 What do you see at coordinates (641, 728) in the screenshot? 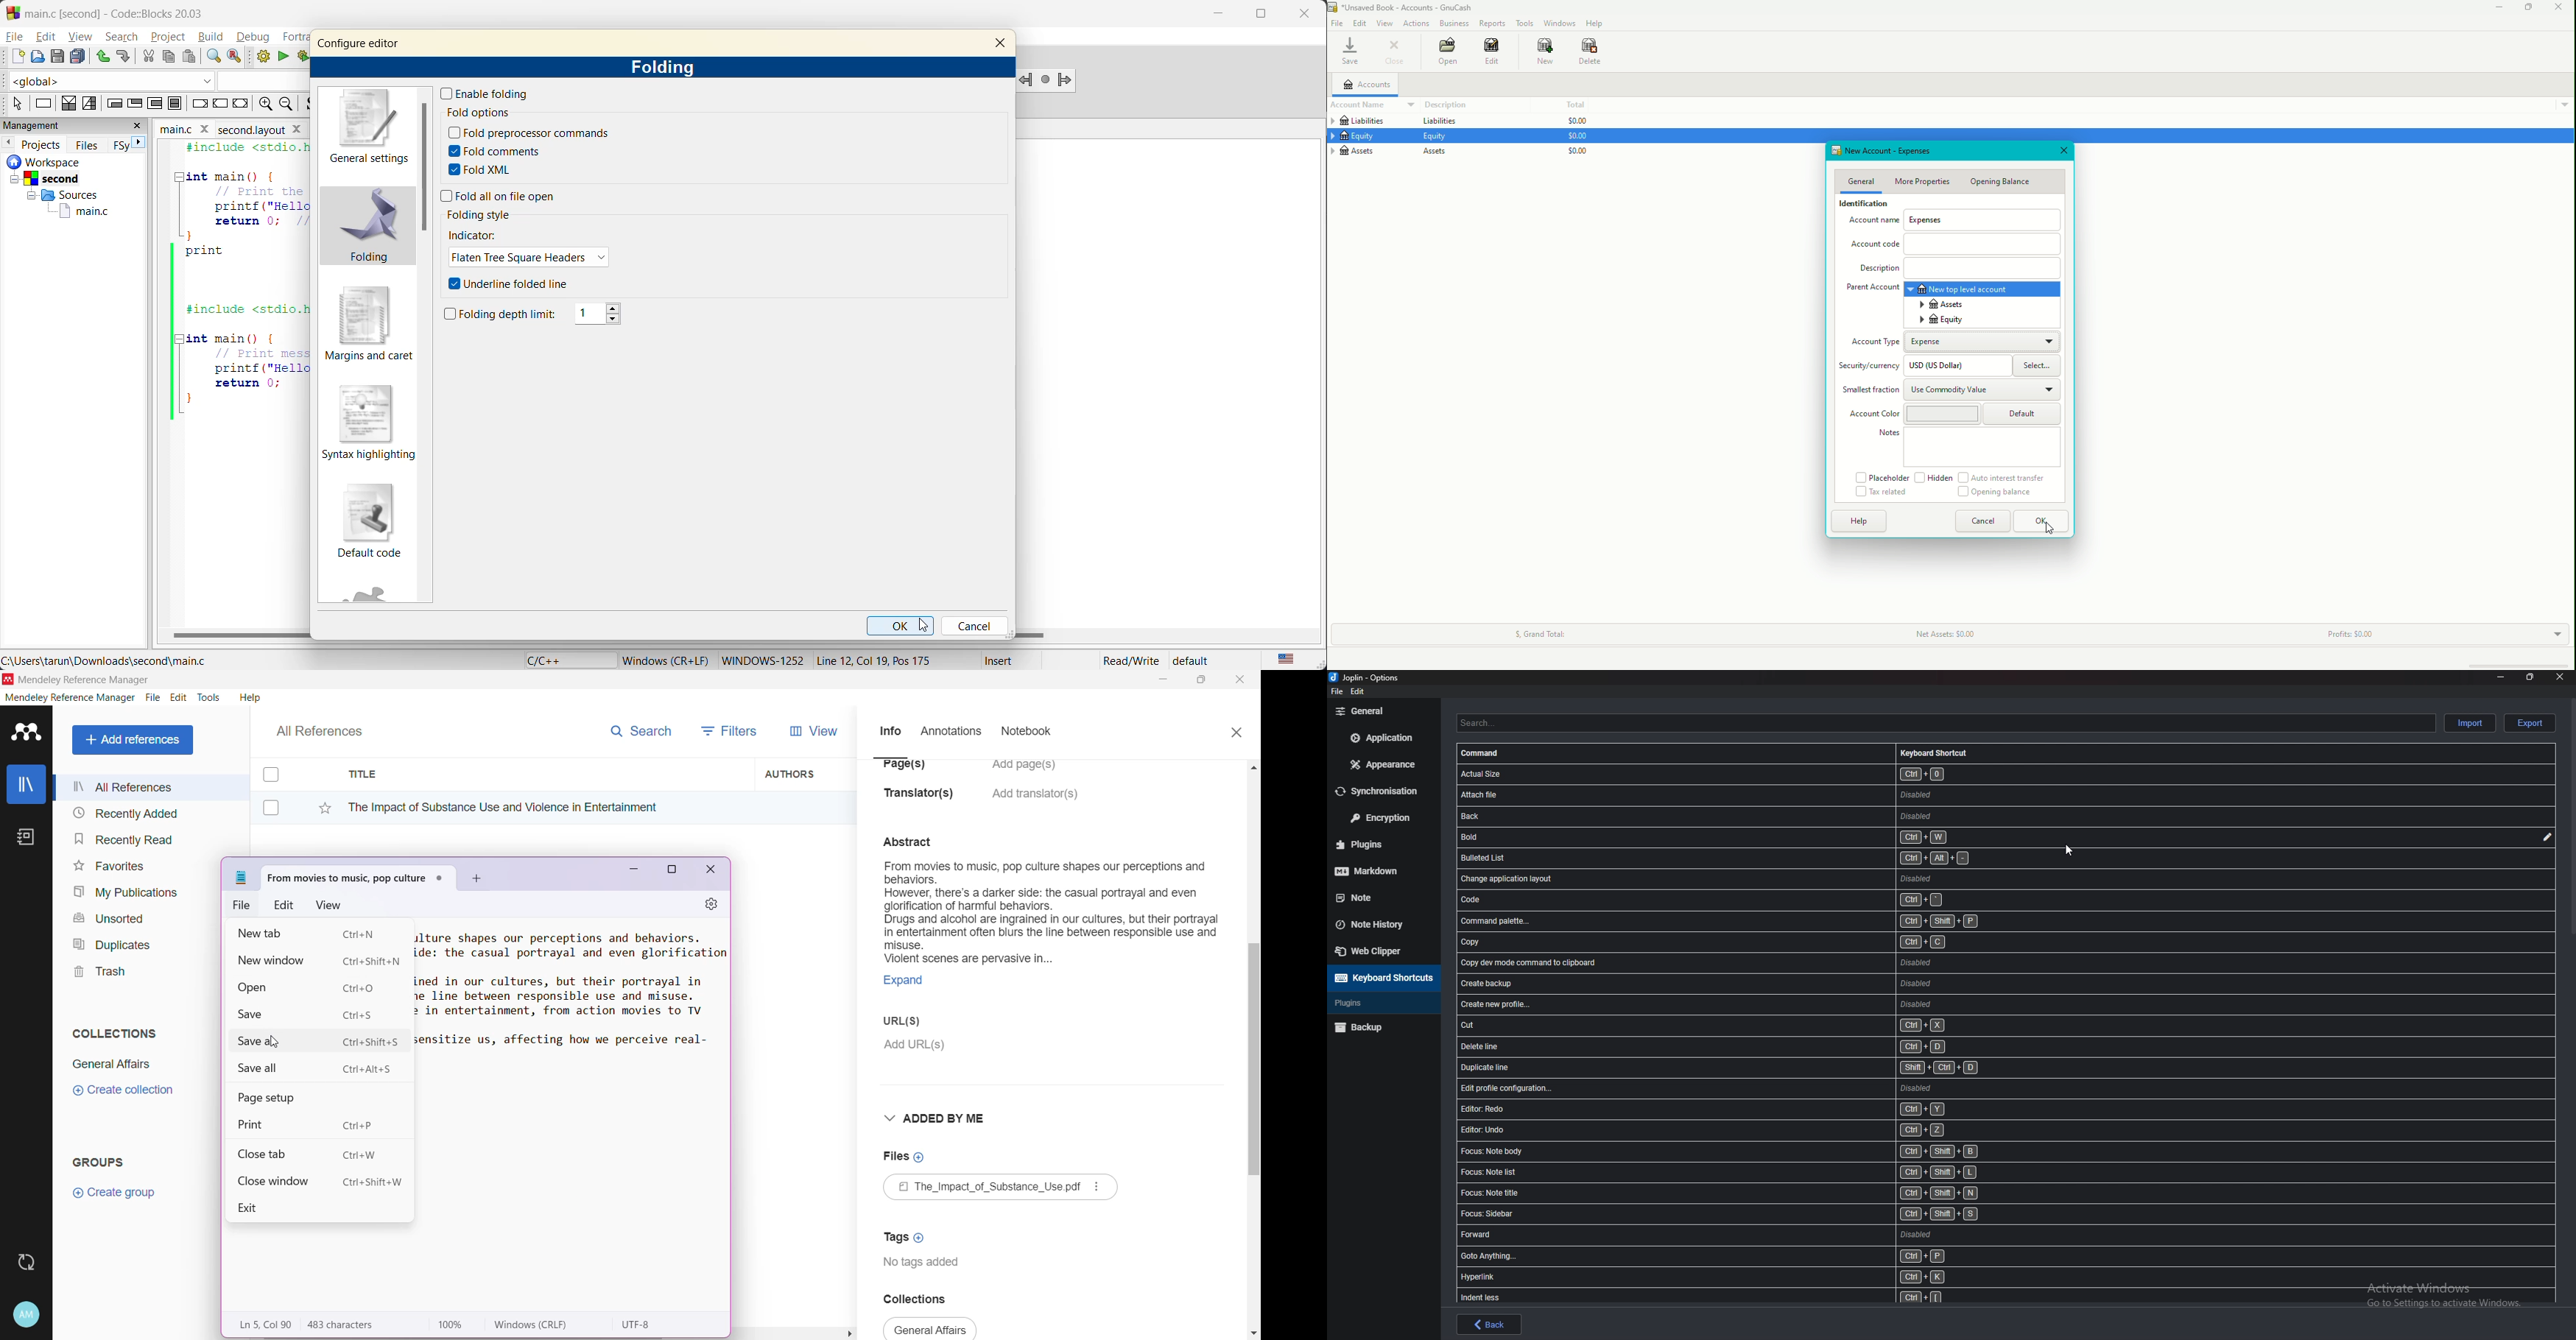
I see `Search` at bounding box center [641, 728].